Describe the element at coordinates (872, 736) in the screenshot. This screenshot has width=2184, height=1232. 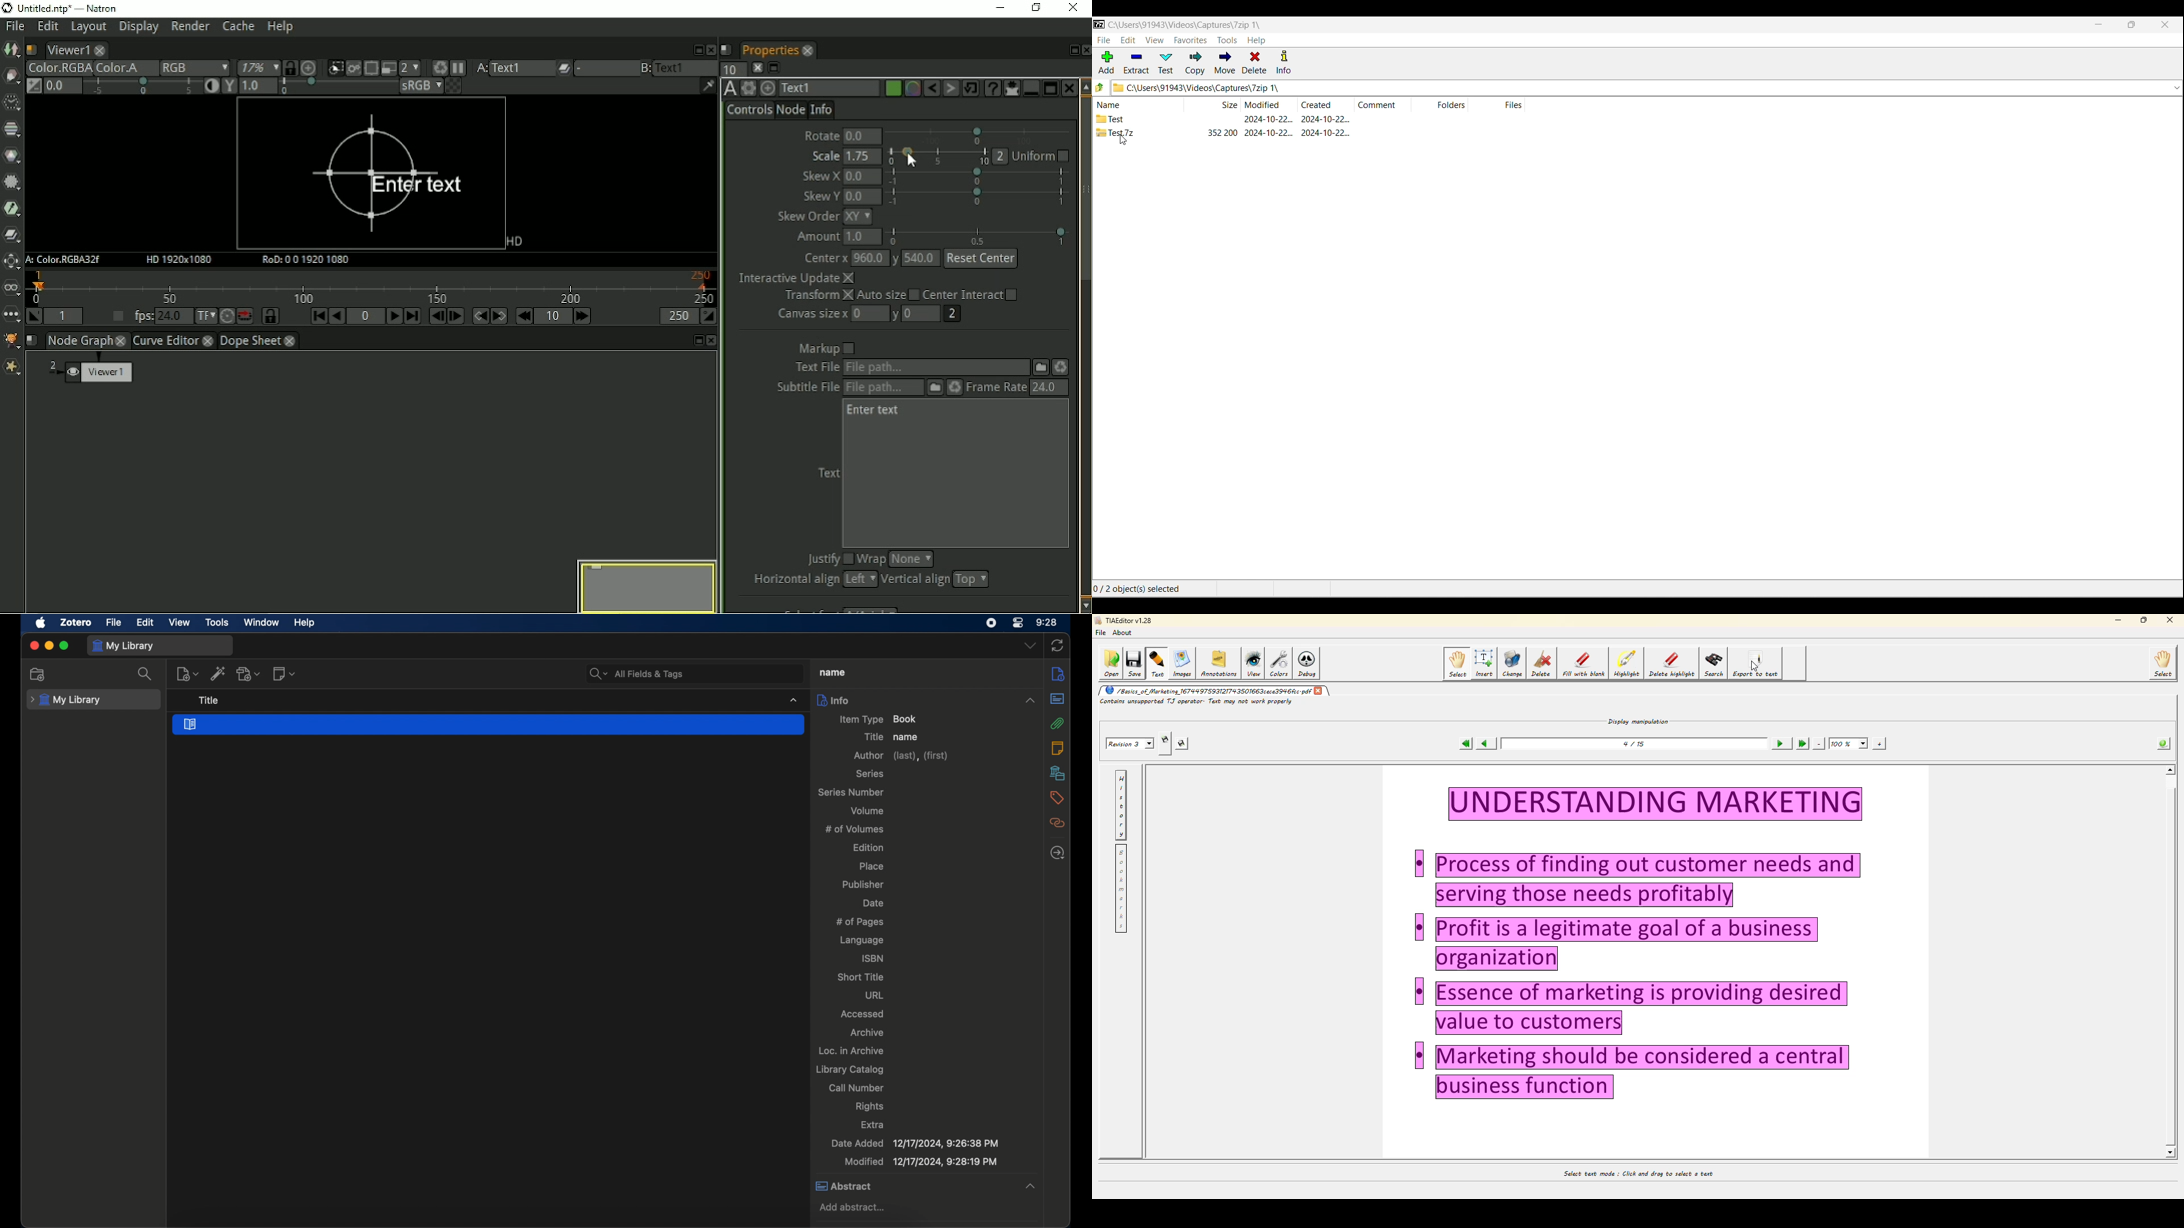
I see `title` at that location.